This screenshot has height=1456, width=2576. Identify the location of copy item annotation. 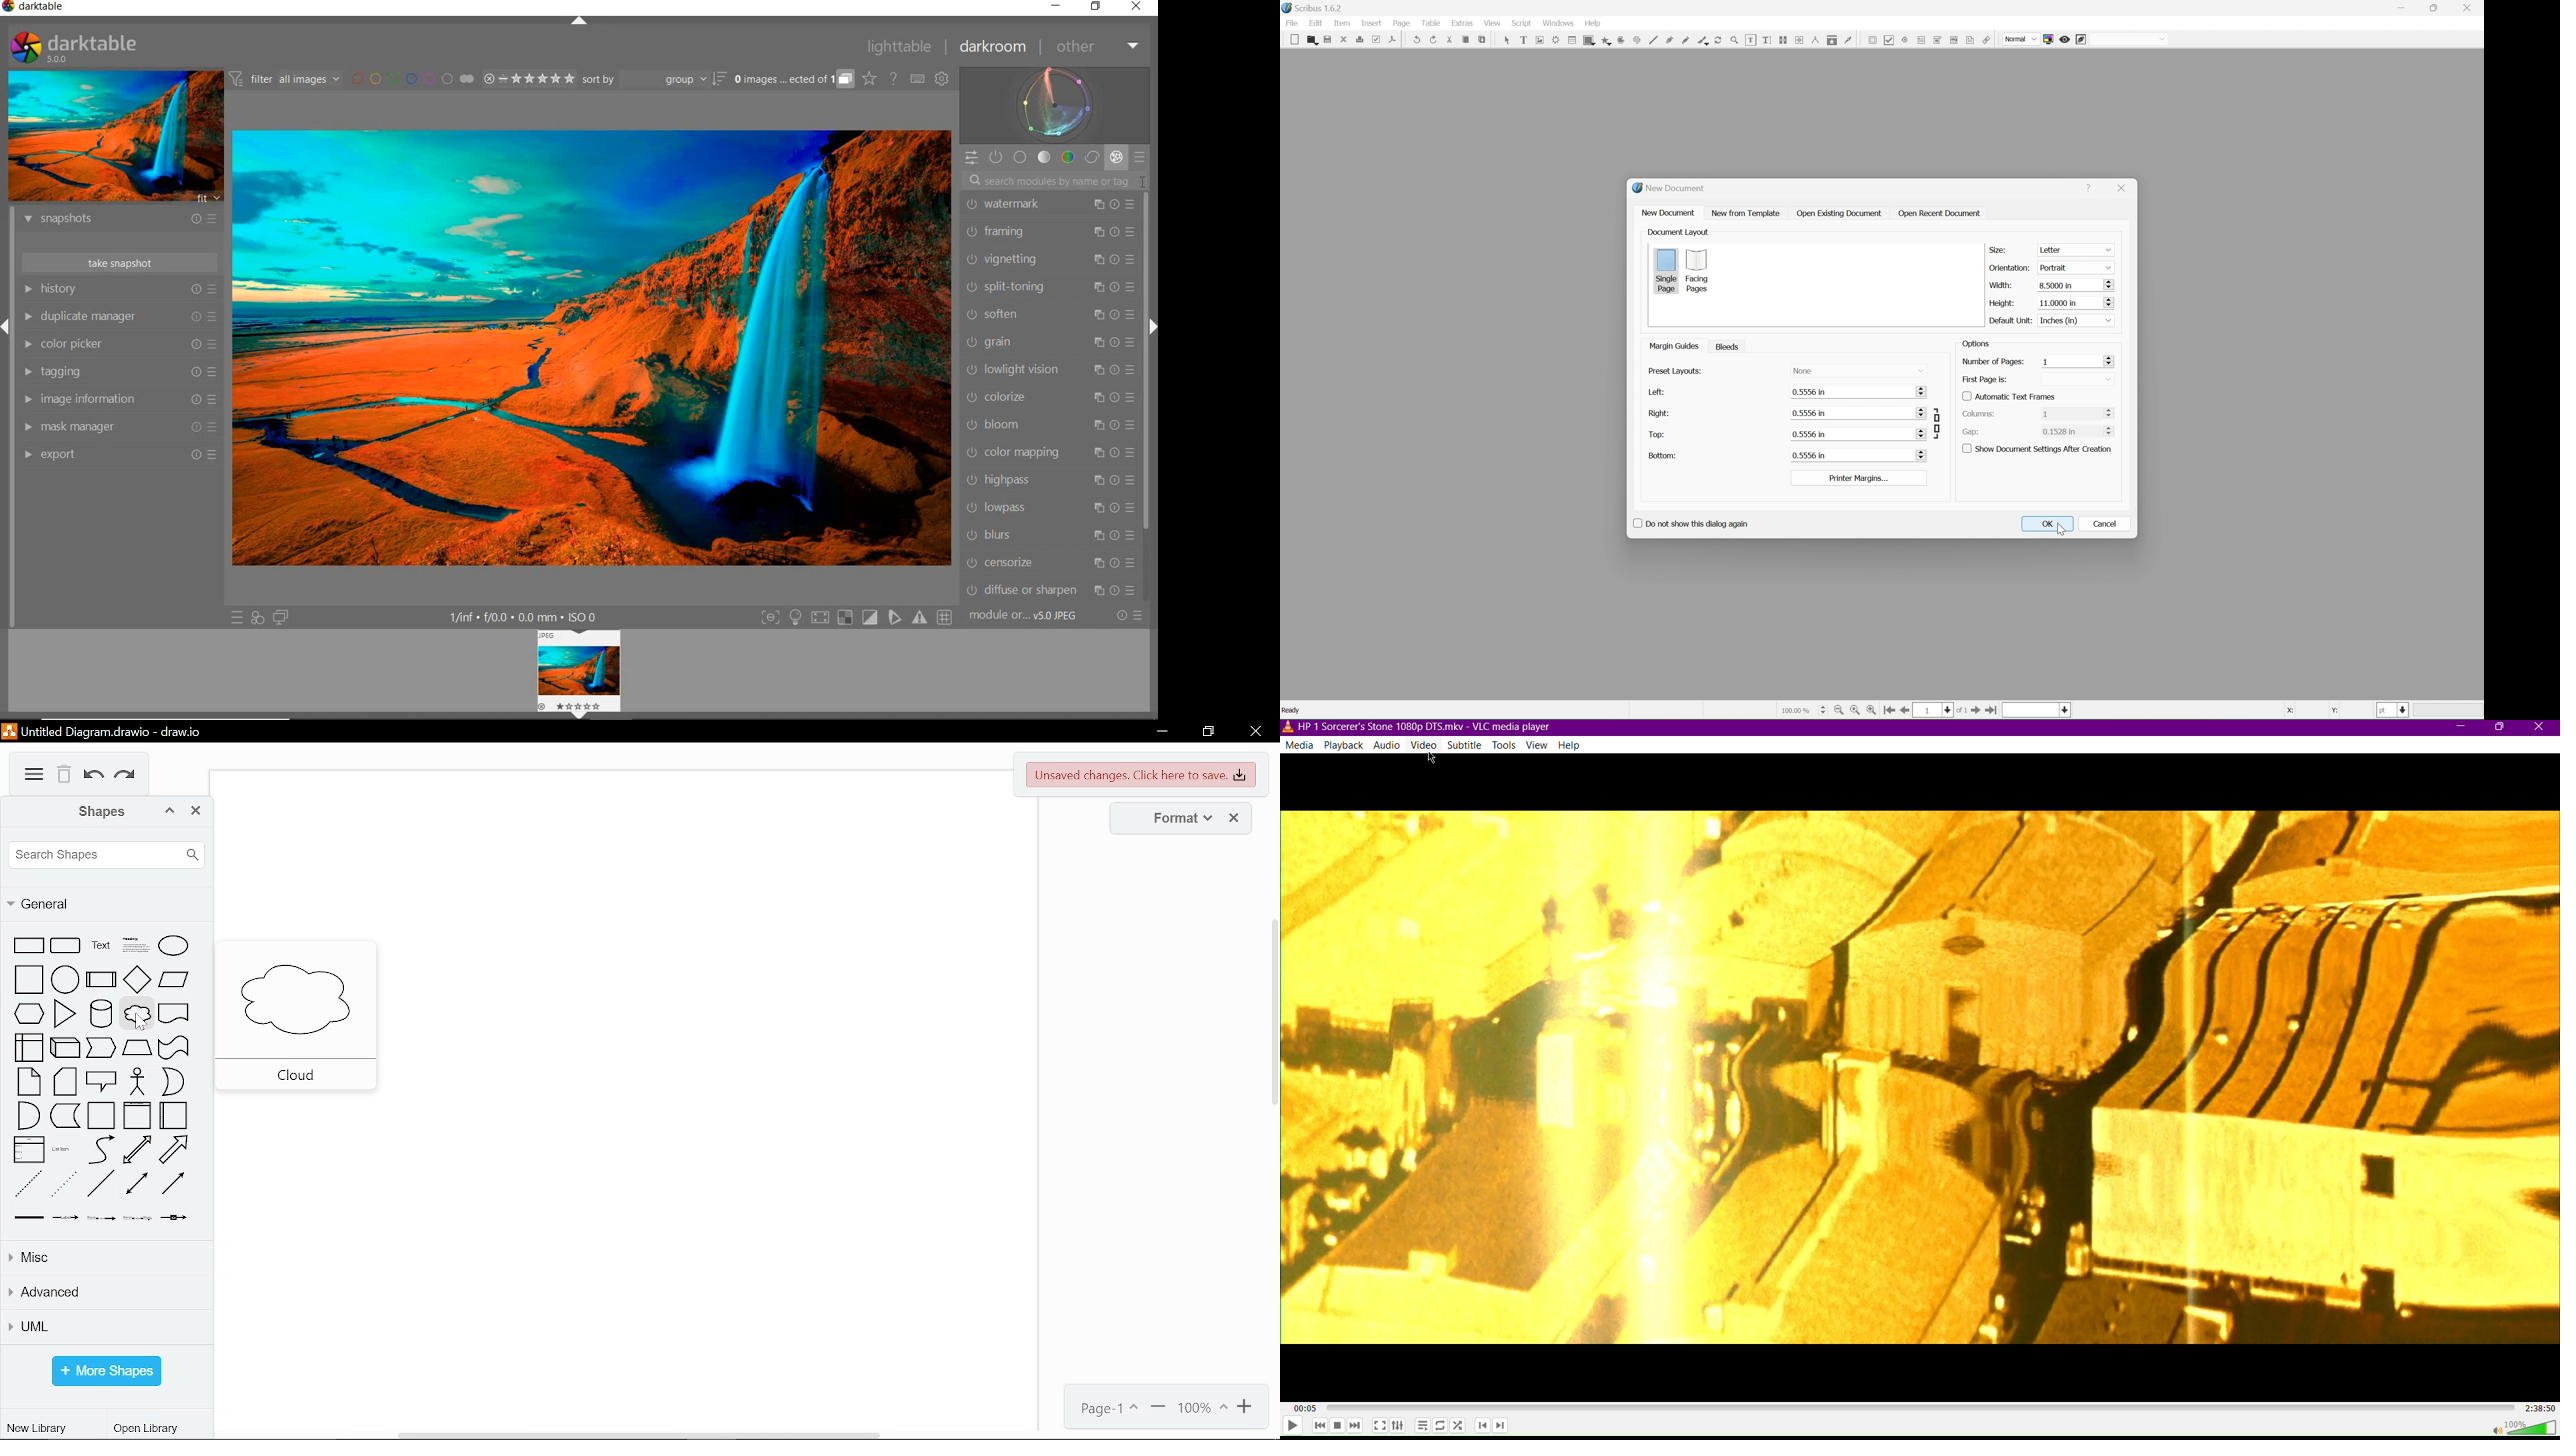
(1832, 41).